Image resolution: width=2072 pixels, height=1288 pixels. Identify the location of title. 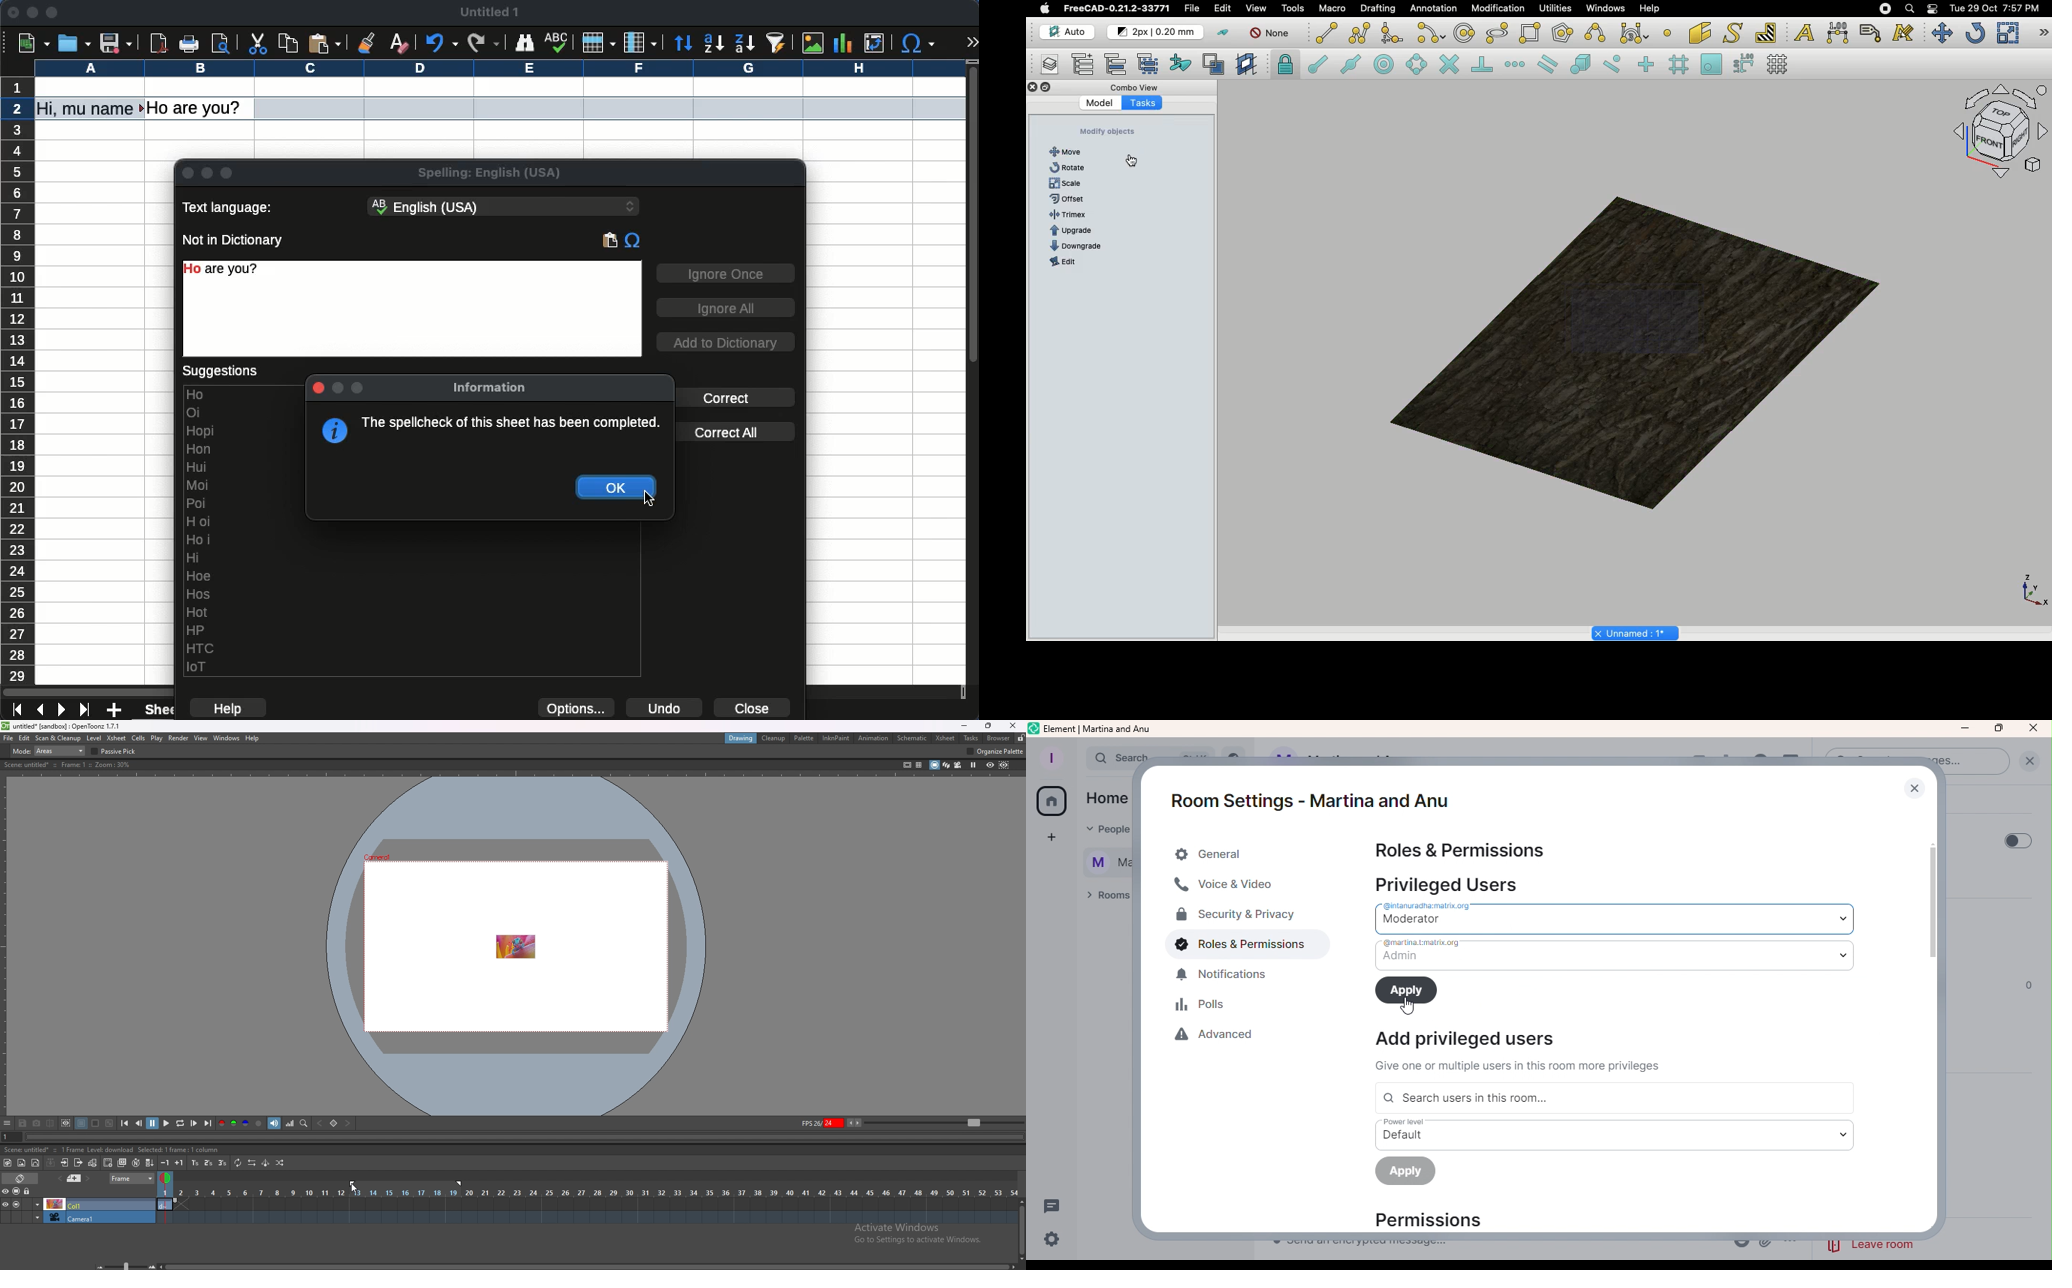
(63, 726).